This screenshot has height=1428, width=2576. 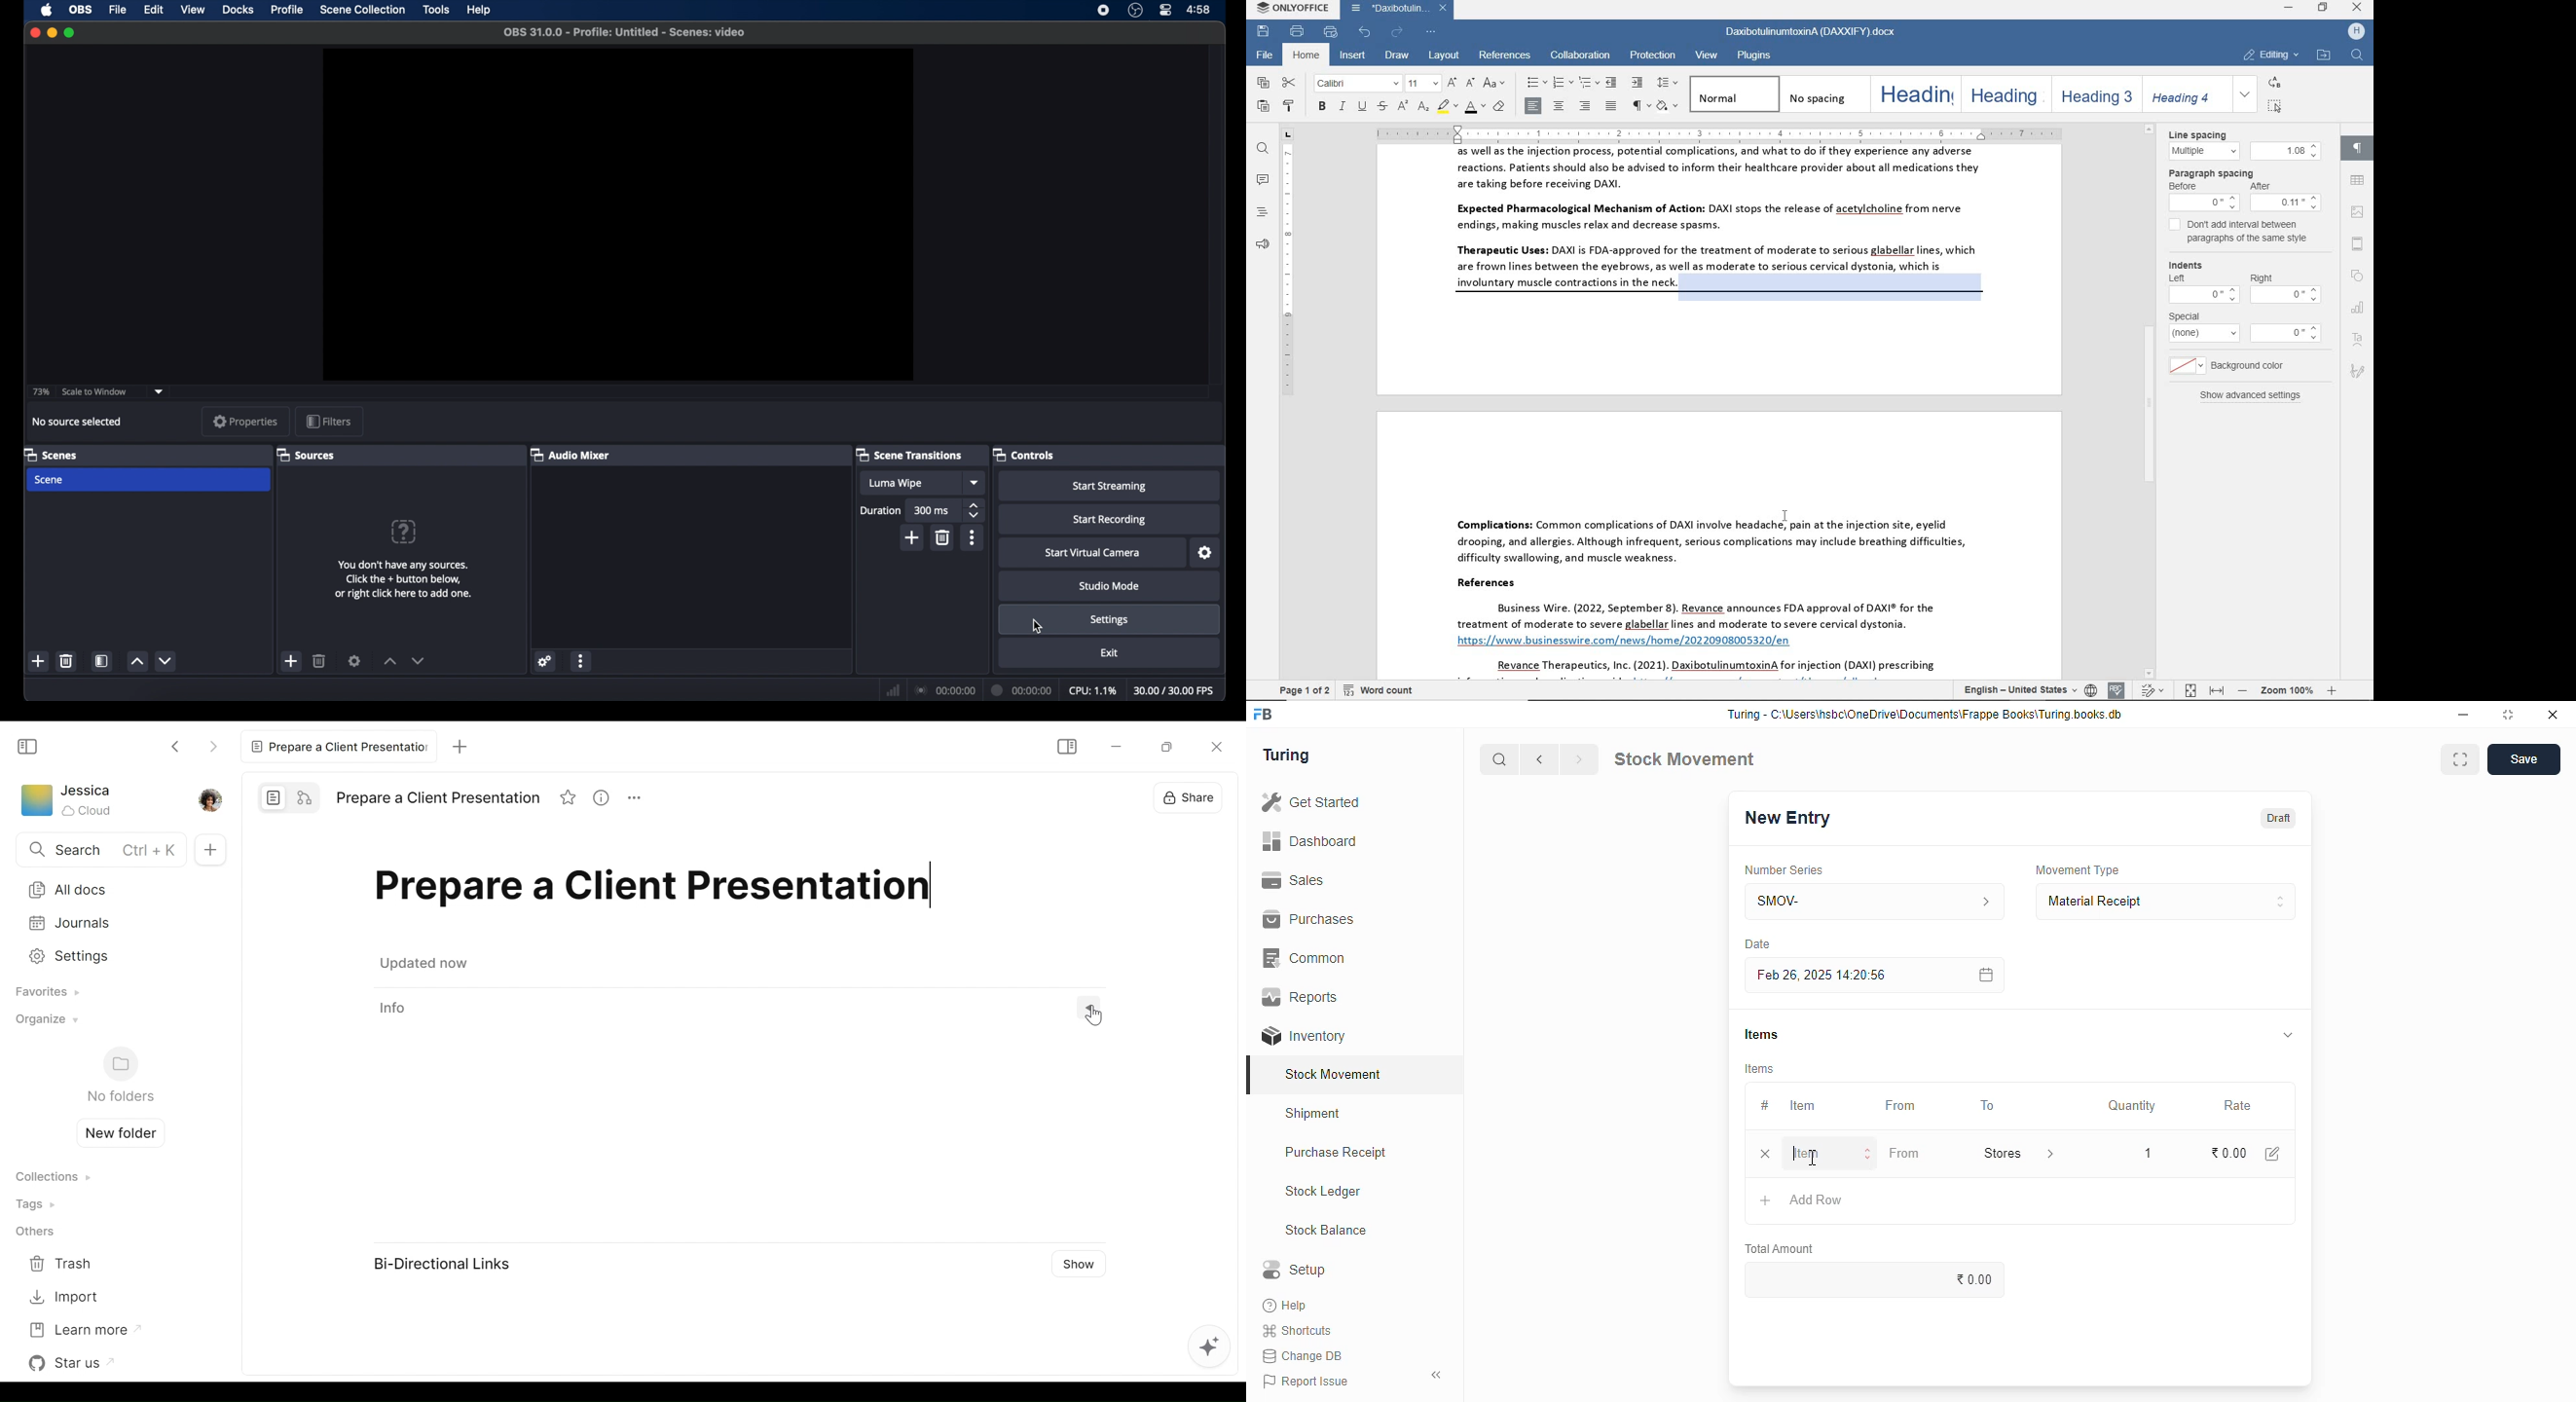 I want to click on 00:00:00, so click(x=945, y=690).